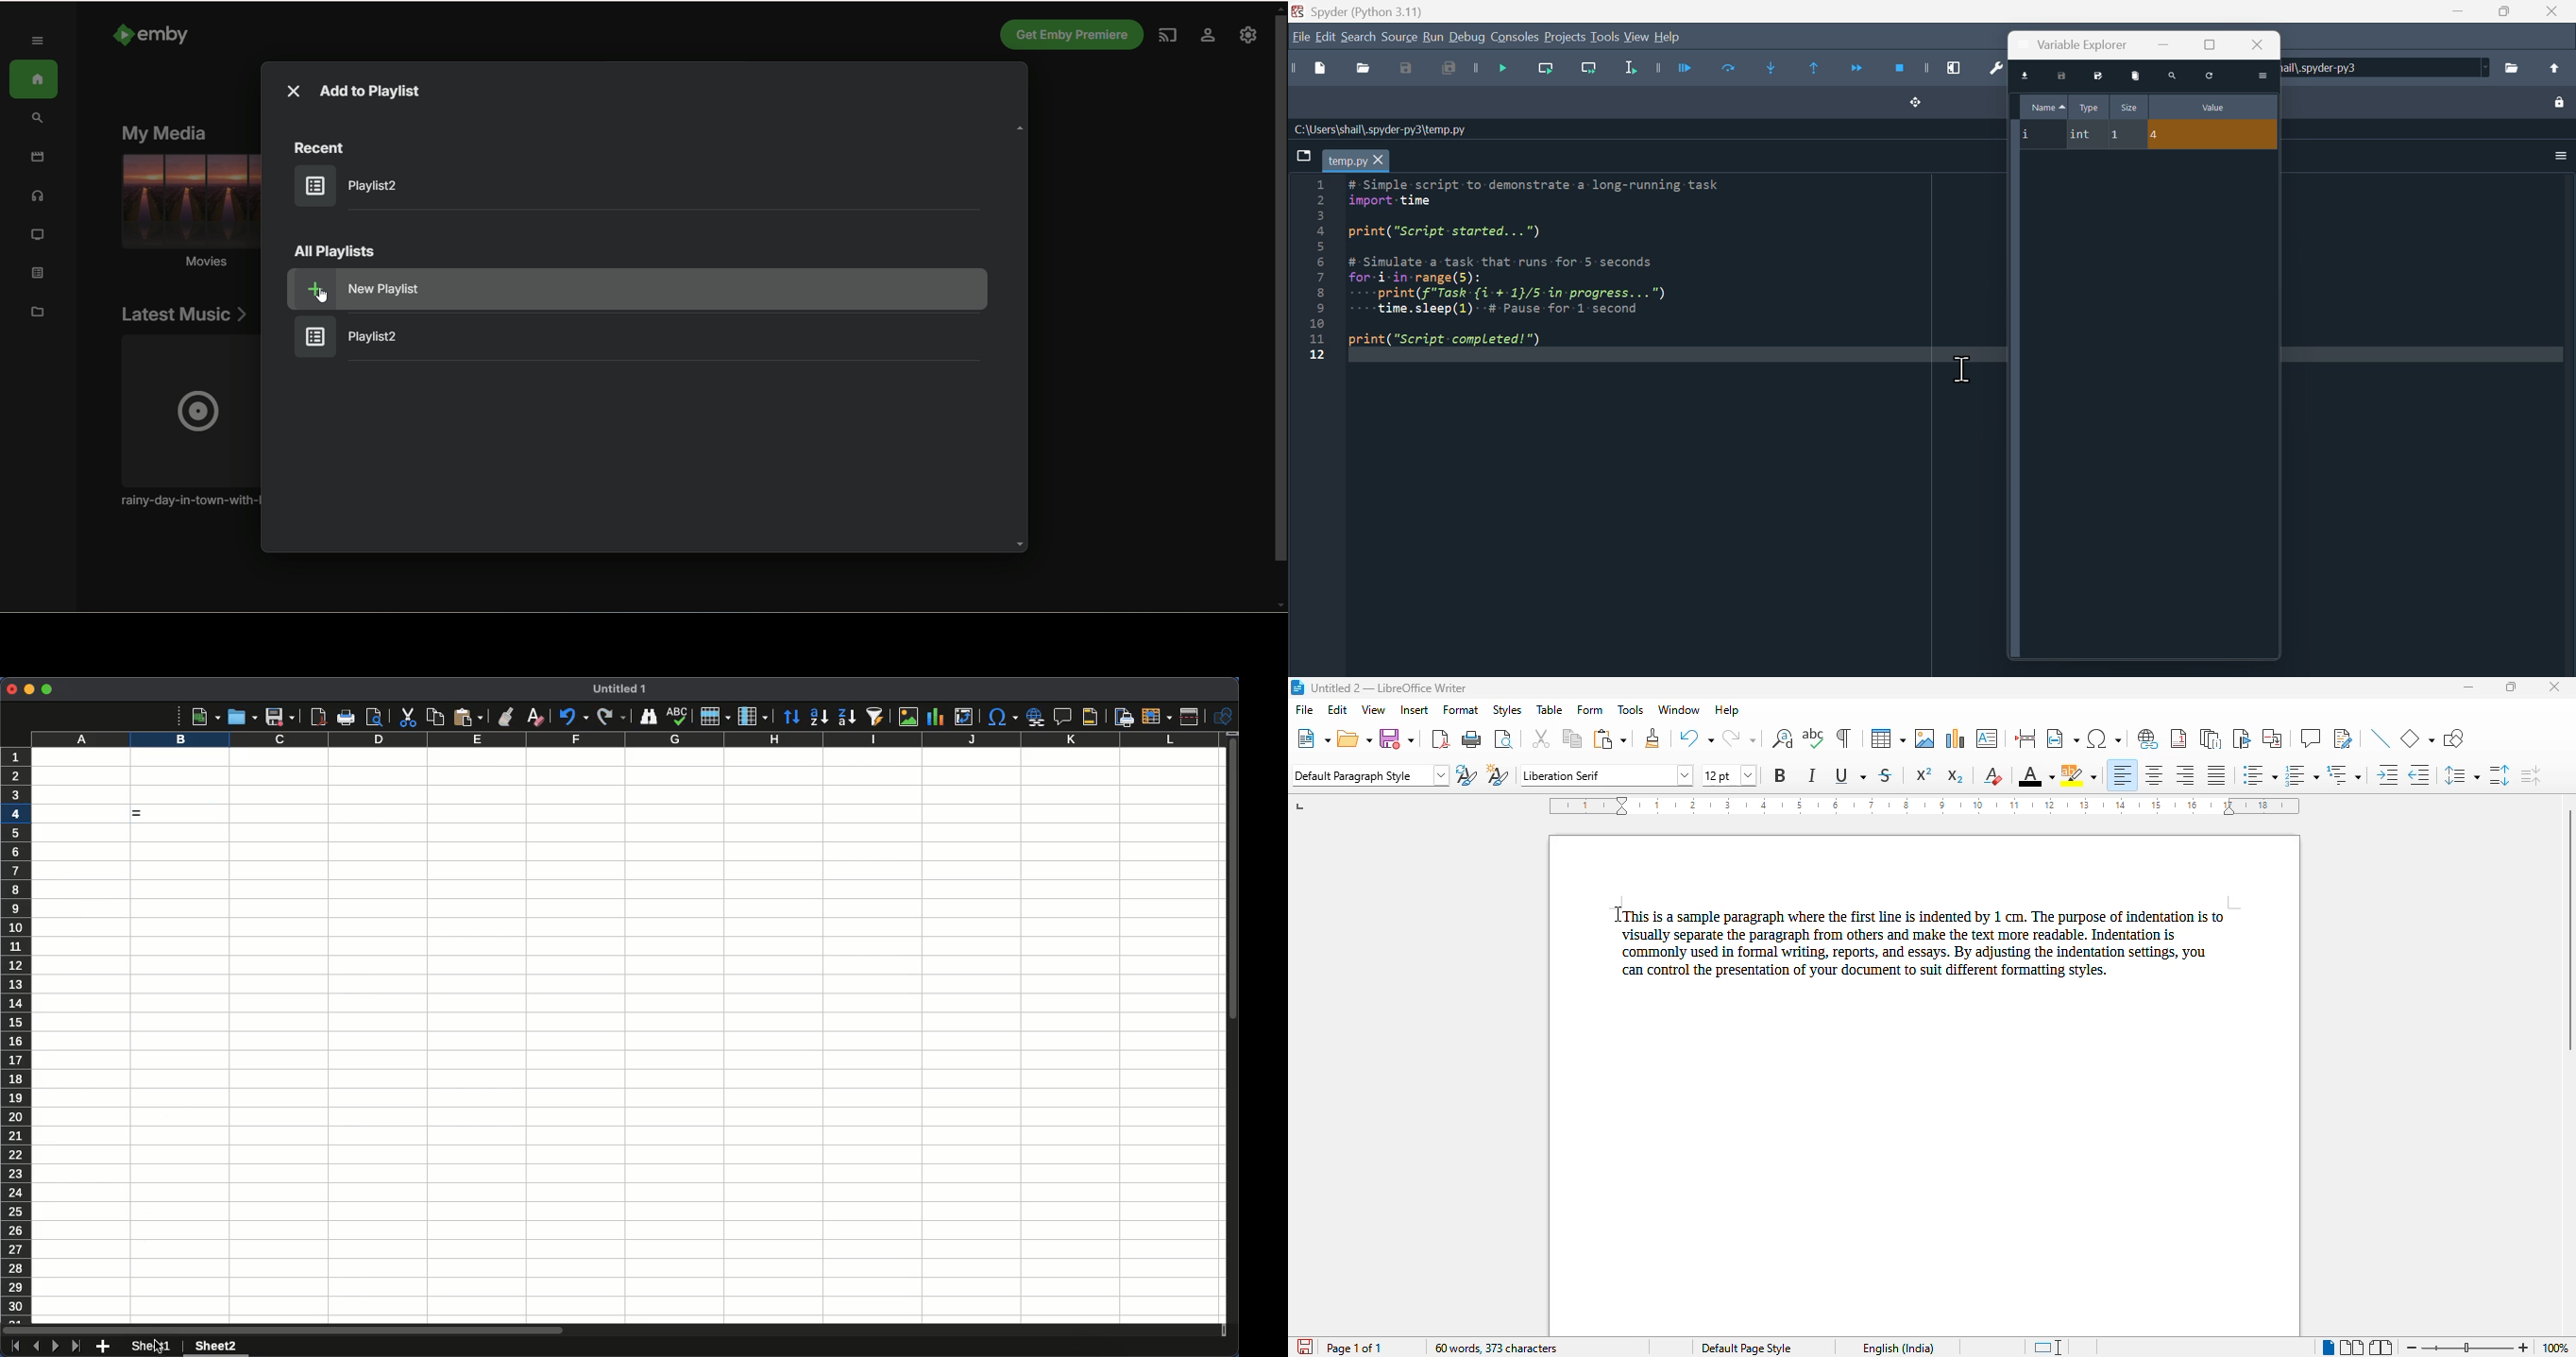  I want to click on increase paragraph spacing, so click(2500, 774).